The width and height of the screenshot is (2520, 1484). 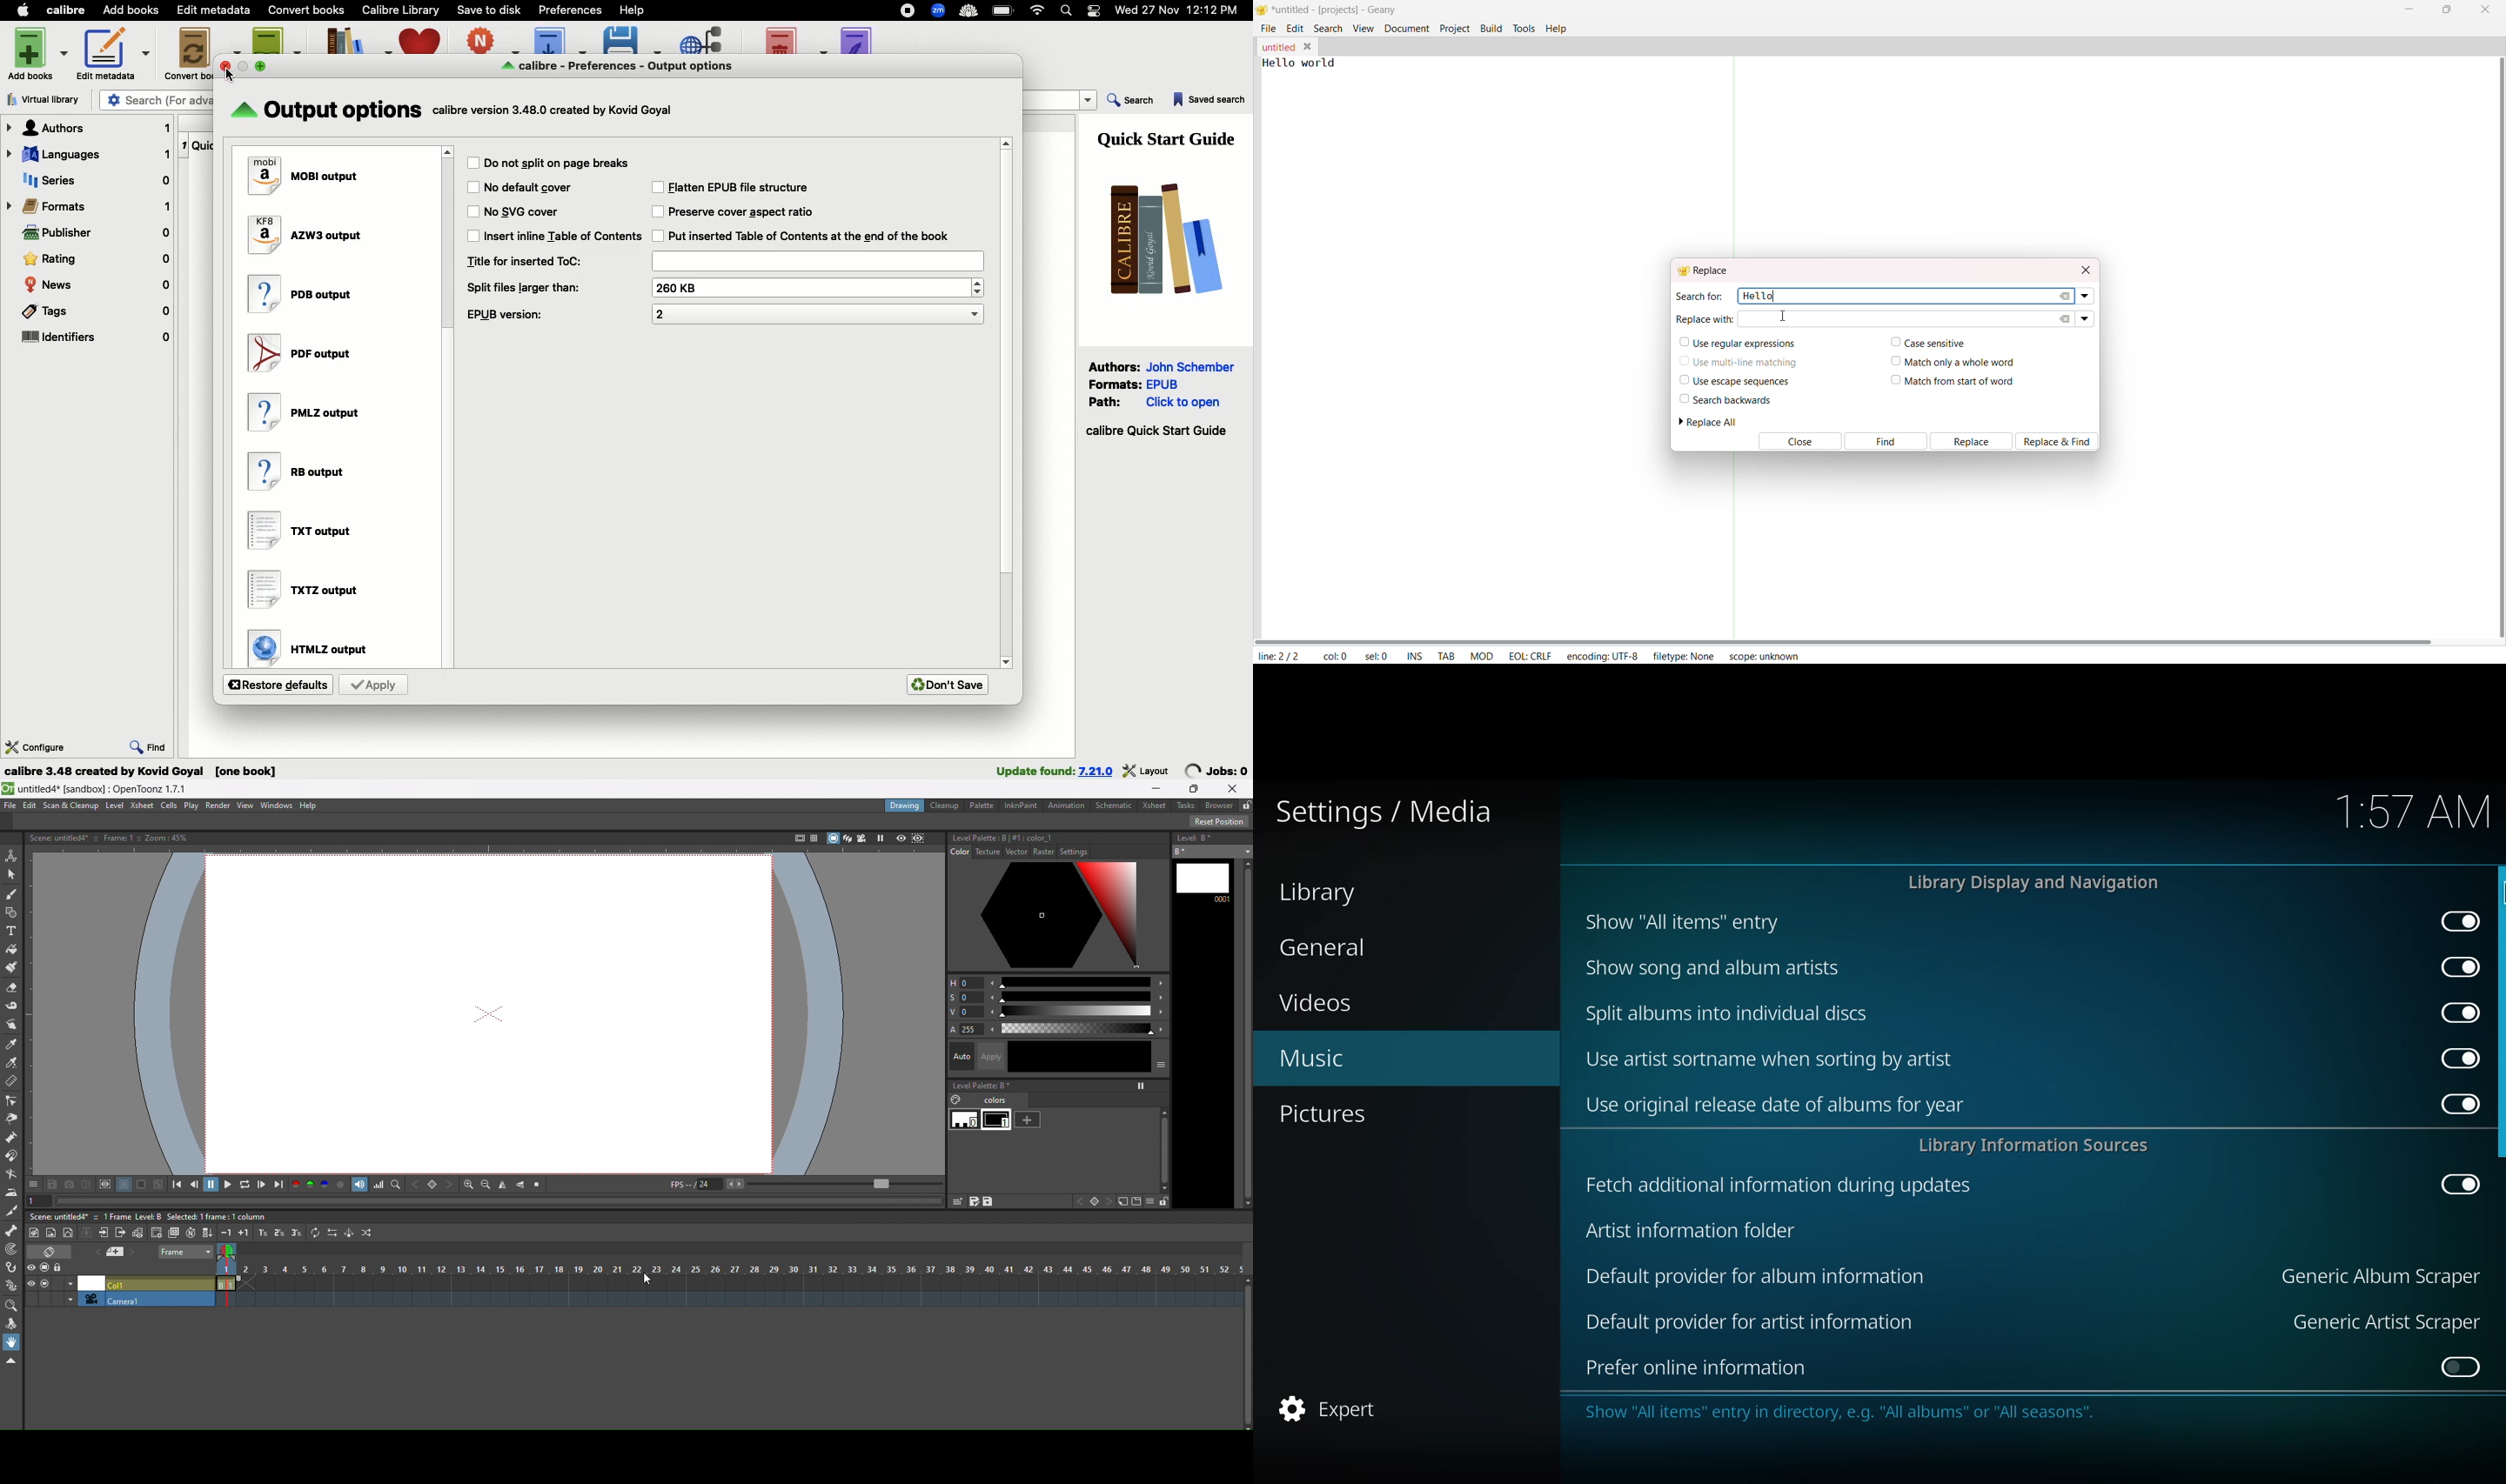 I want to click on time, so click(x=2415, y=813).